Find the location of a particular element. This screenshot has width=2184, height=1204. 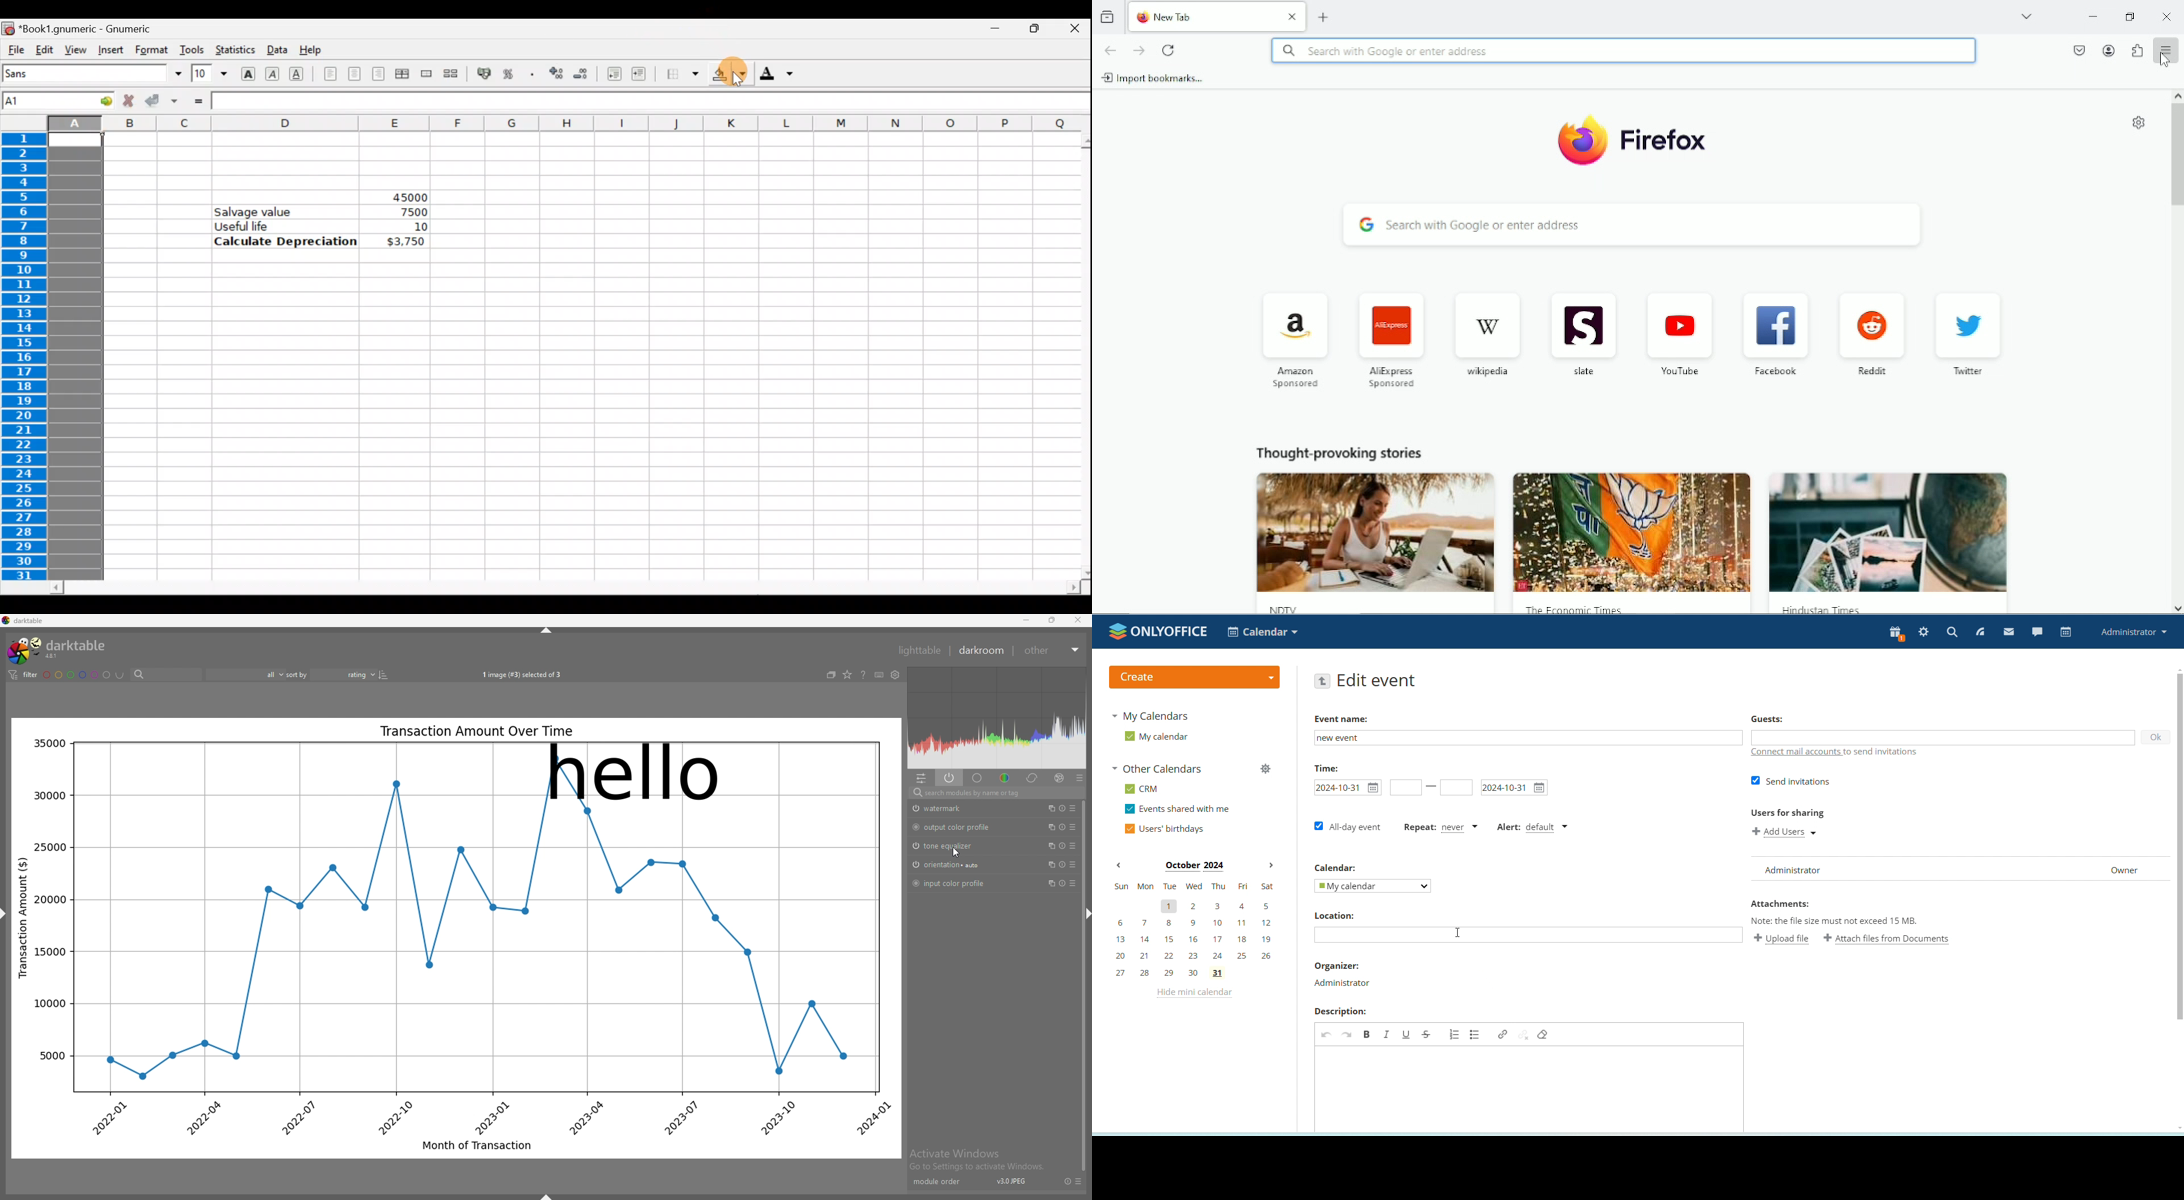

tone equalizer is located at coordinates (950, 847).